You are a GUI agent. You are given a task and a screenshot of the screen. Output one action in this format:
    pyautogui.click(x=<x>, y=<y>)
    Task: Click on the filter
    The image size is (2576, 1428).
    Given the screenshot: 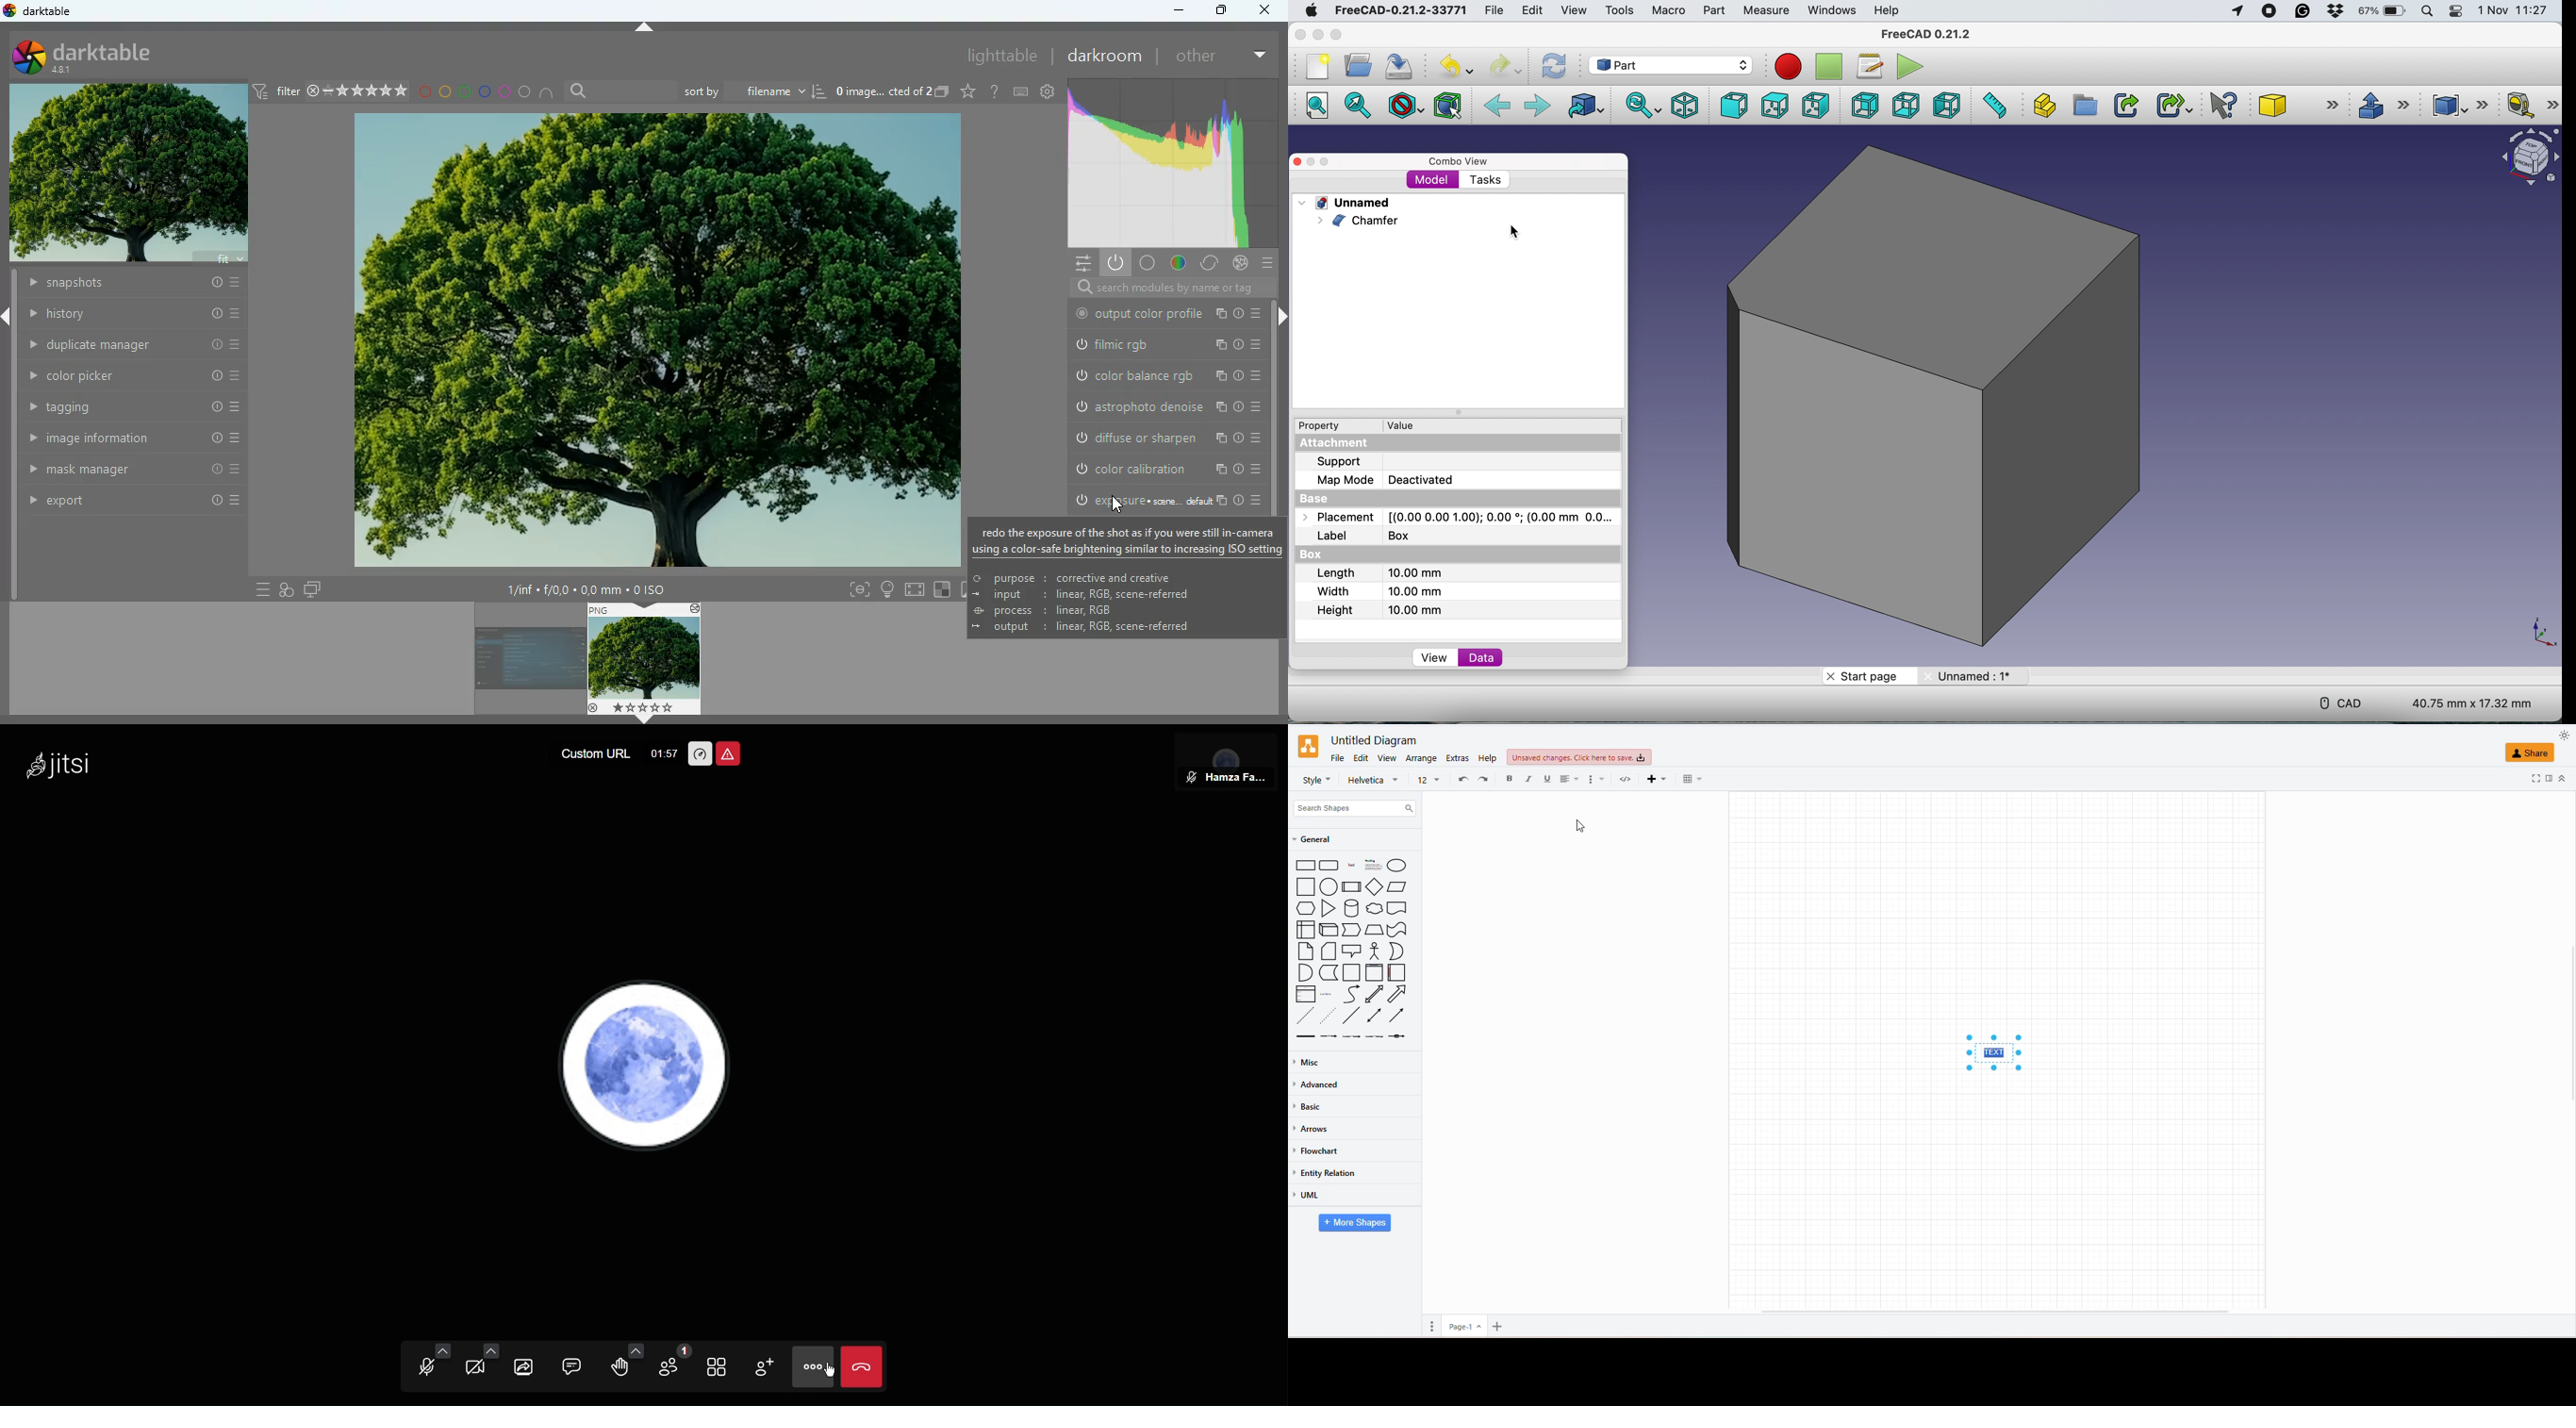 What is the action you would take?
    pyautogui.click(x=331, y=91)
    